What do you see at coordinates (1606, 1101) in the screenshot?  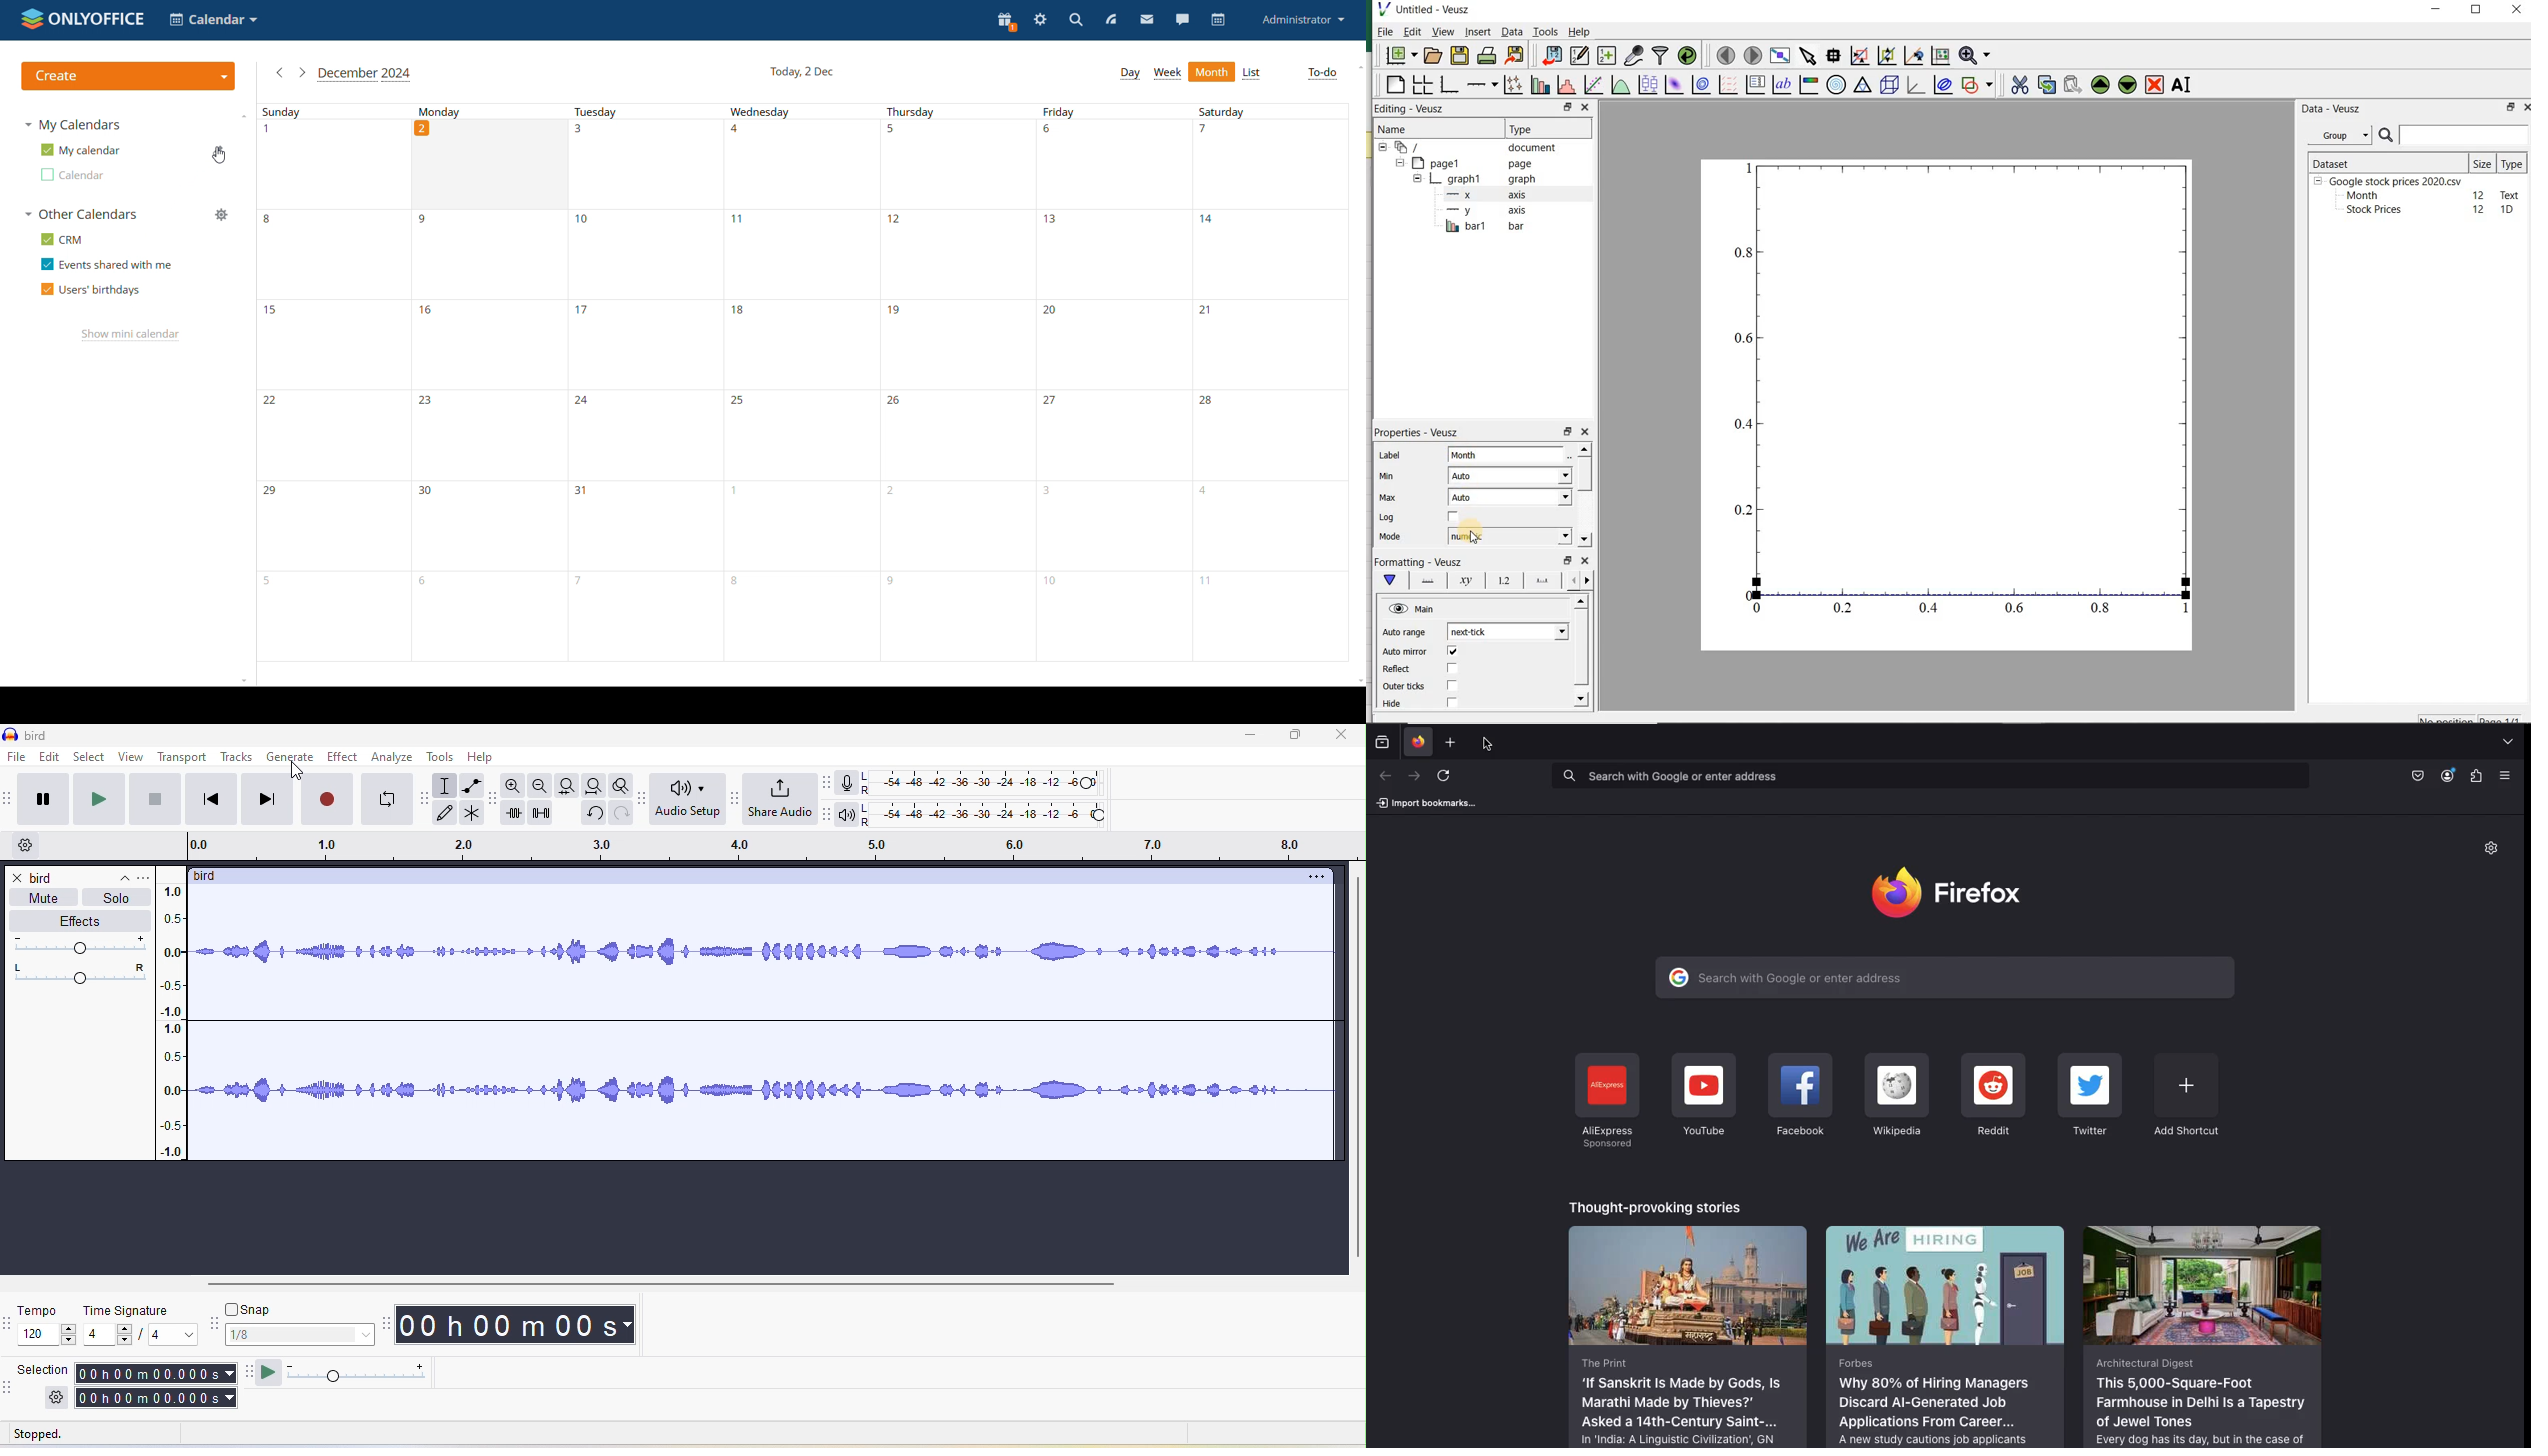 I see `AliExpress` at bounding box center [1606, 1101].